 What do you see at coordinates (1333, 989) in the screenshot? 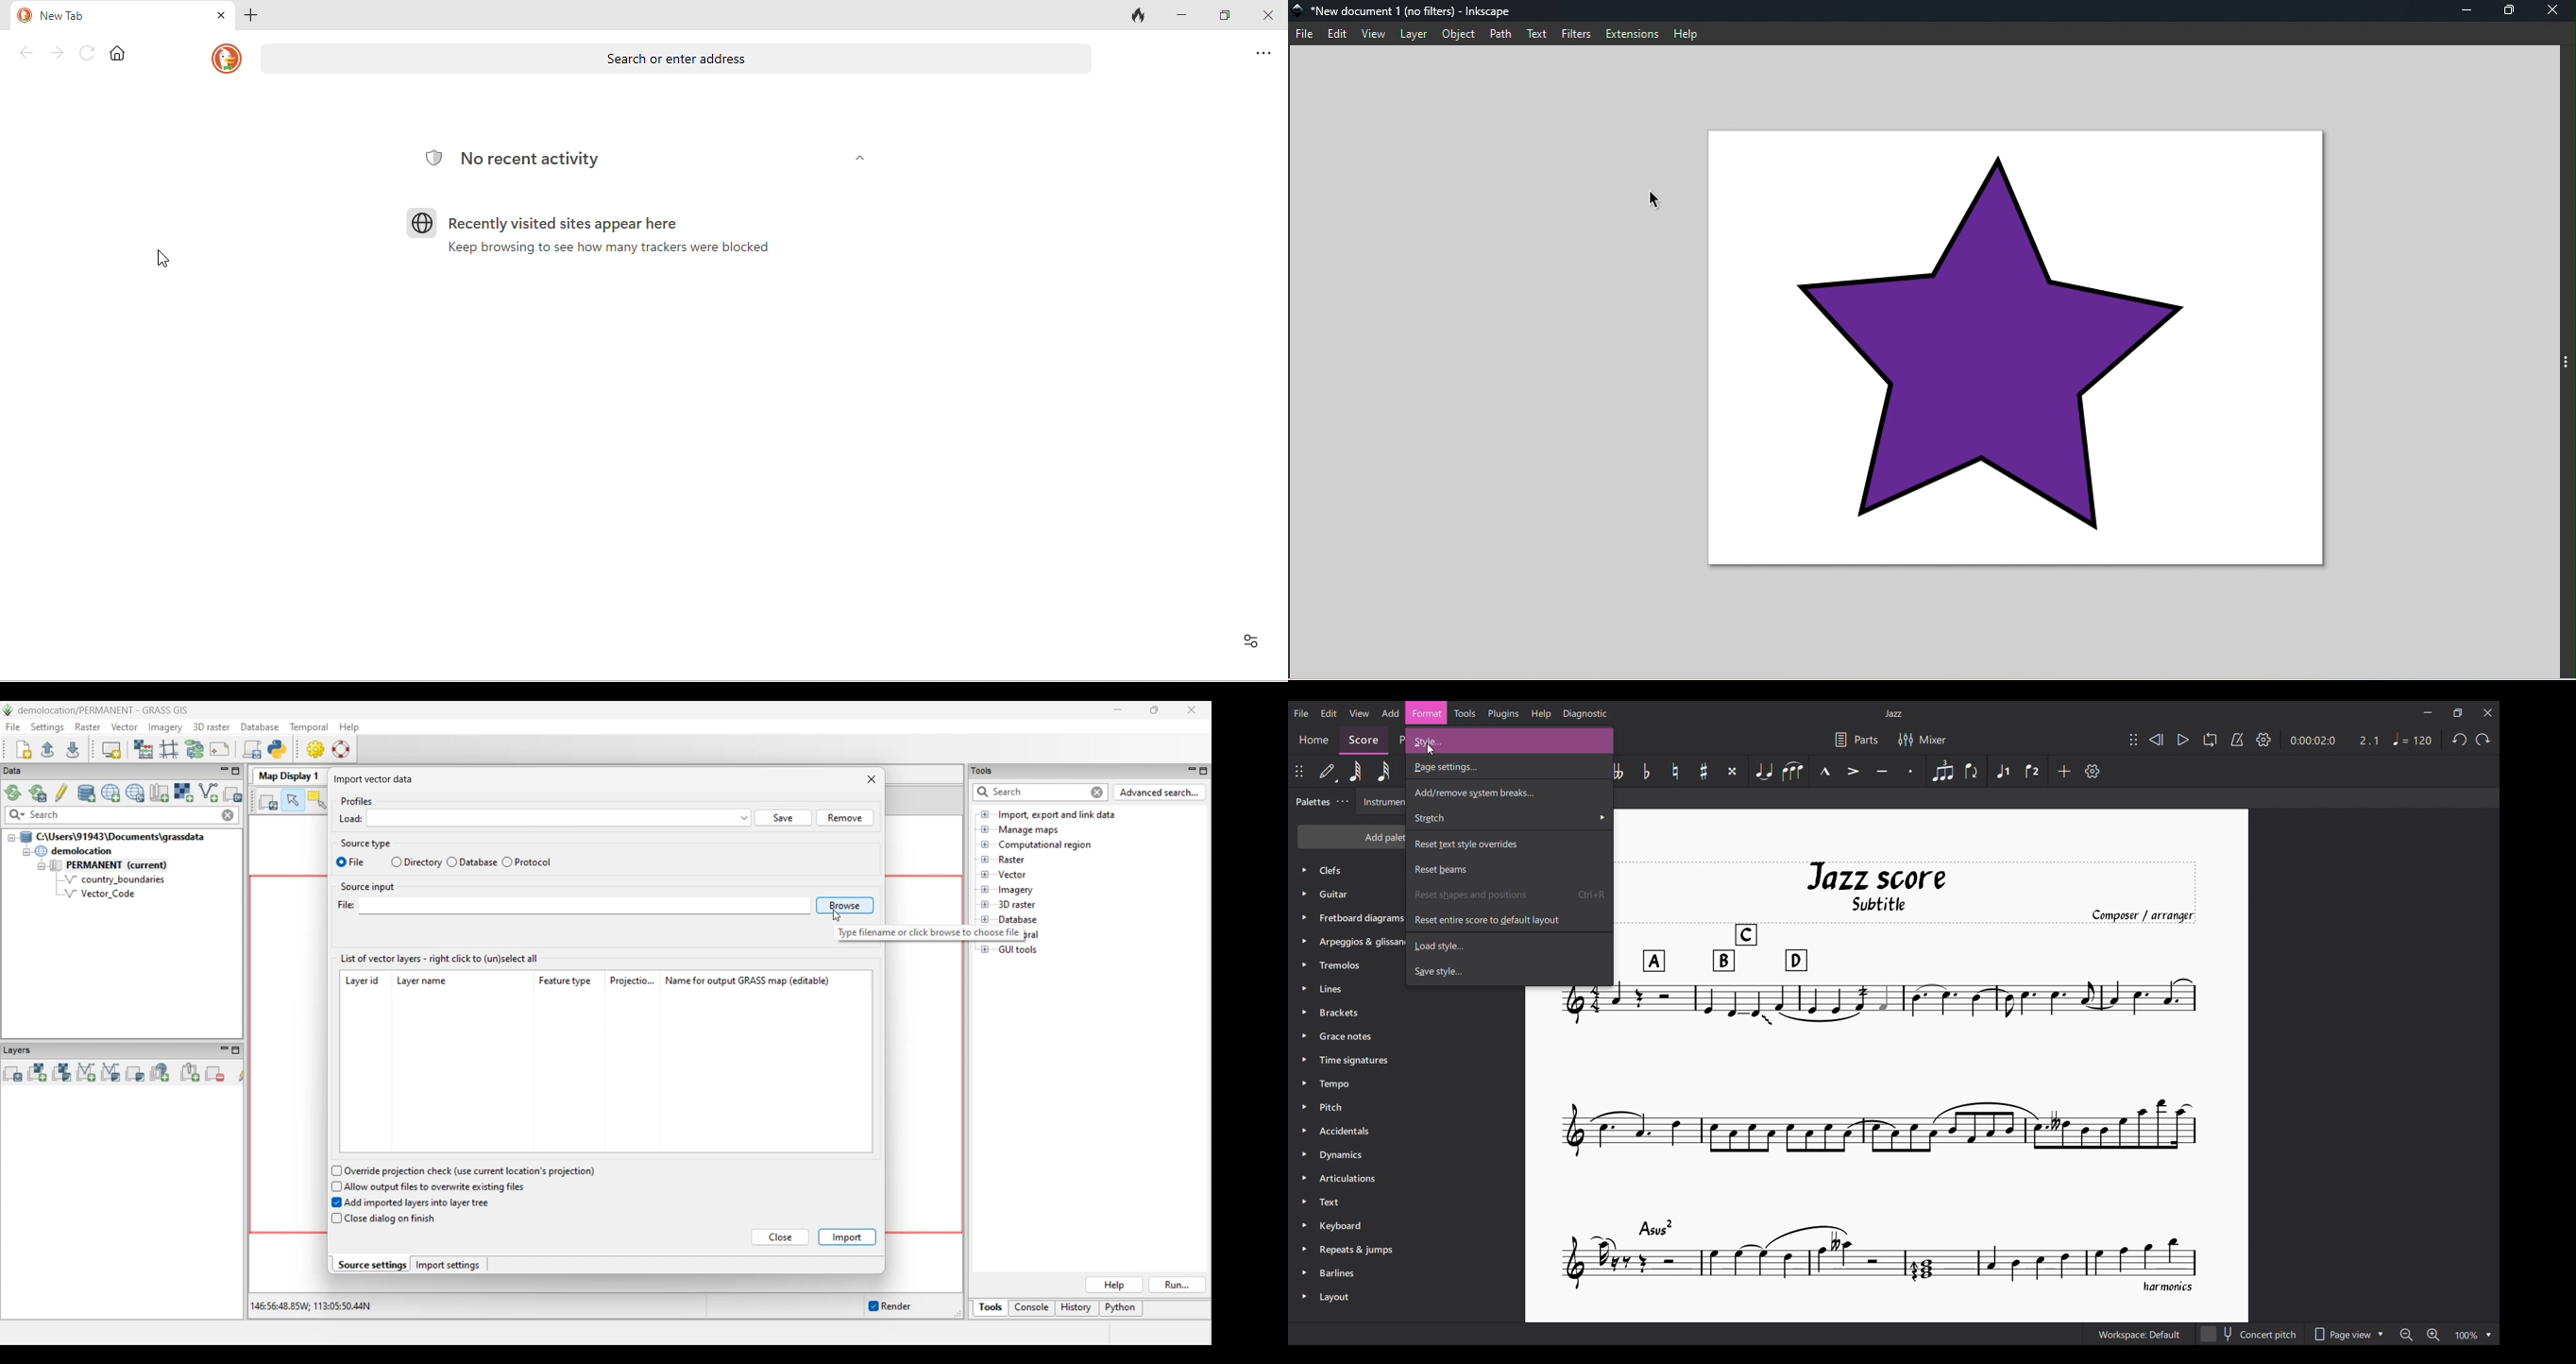
I see `Lines` at bounding box center [1333, 989].